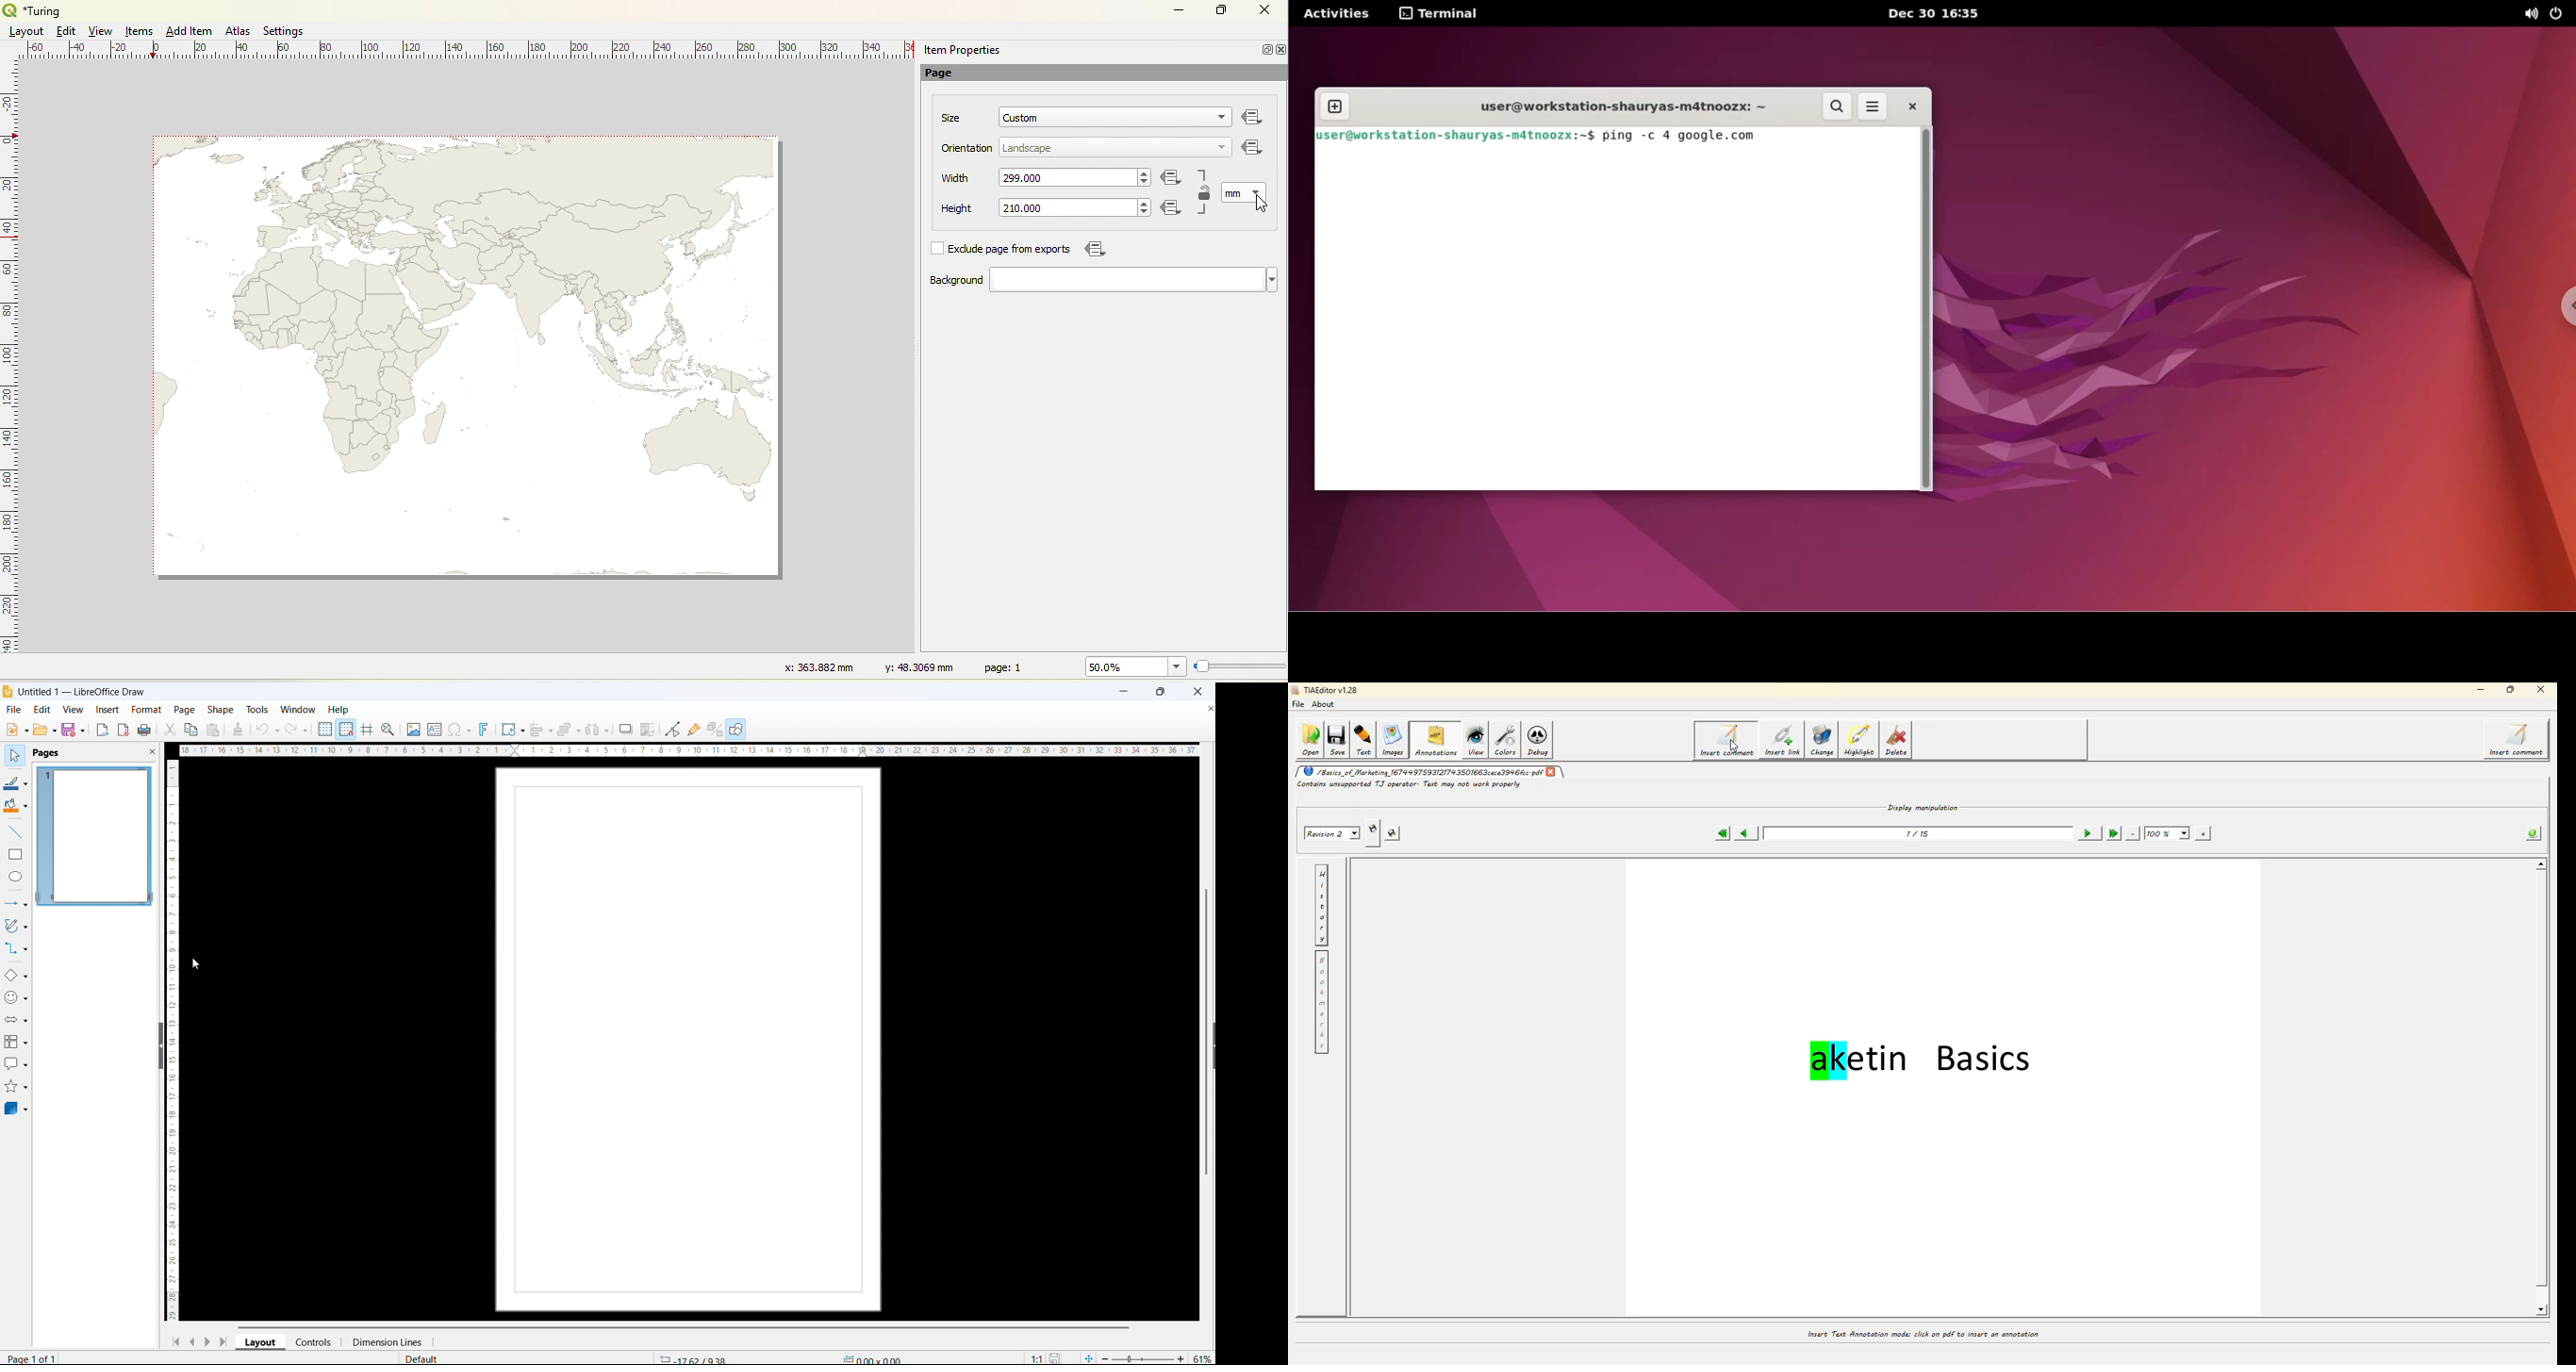 The width and height of the screenshot is (2576, 1372). I want to click on next page, so click(207, 1342).